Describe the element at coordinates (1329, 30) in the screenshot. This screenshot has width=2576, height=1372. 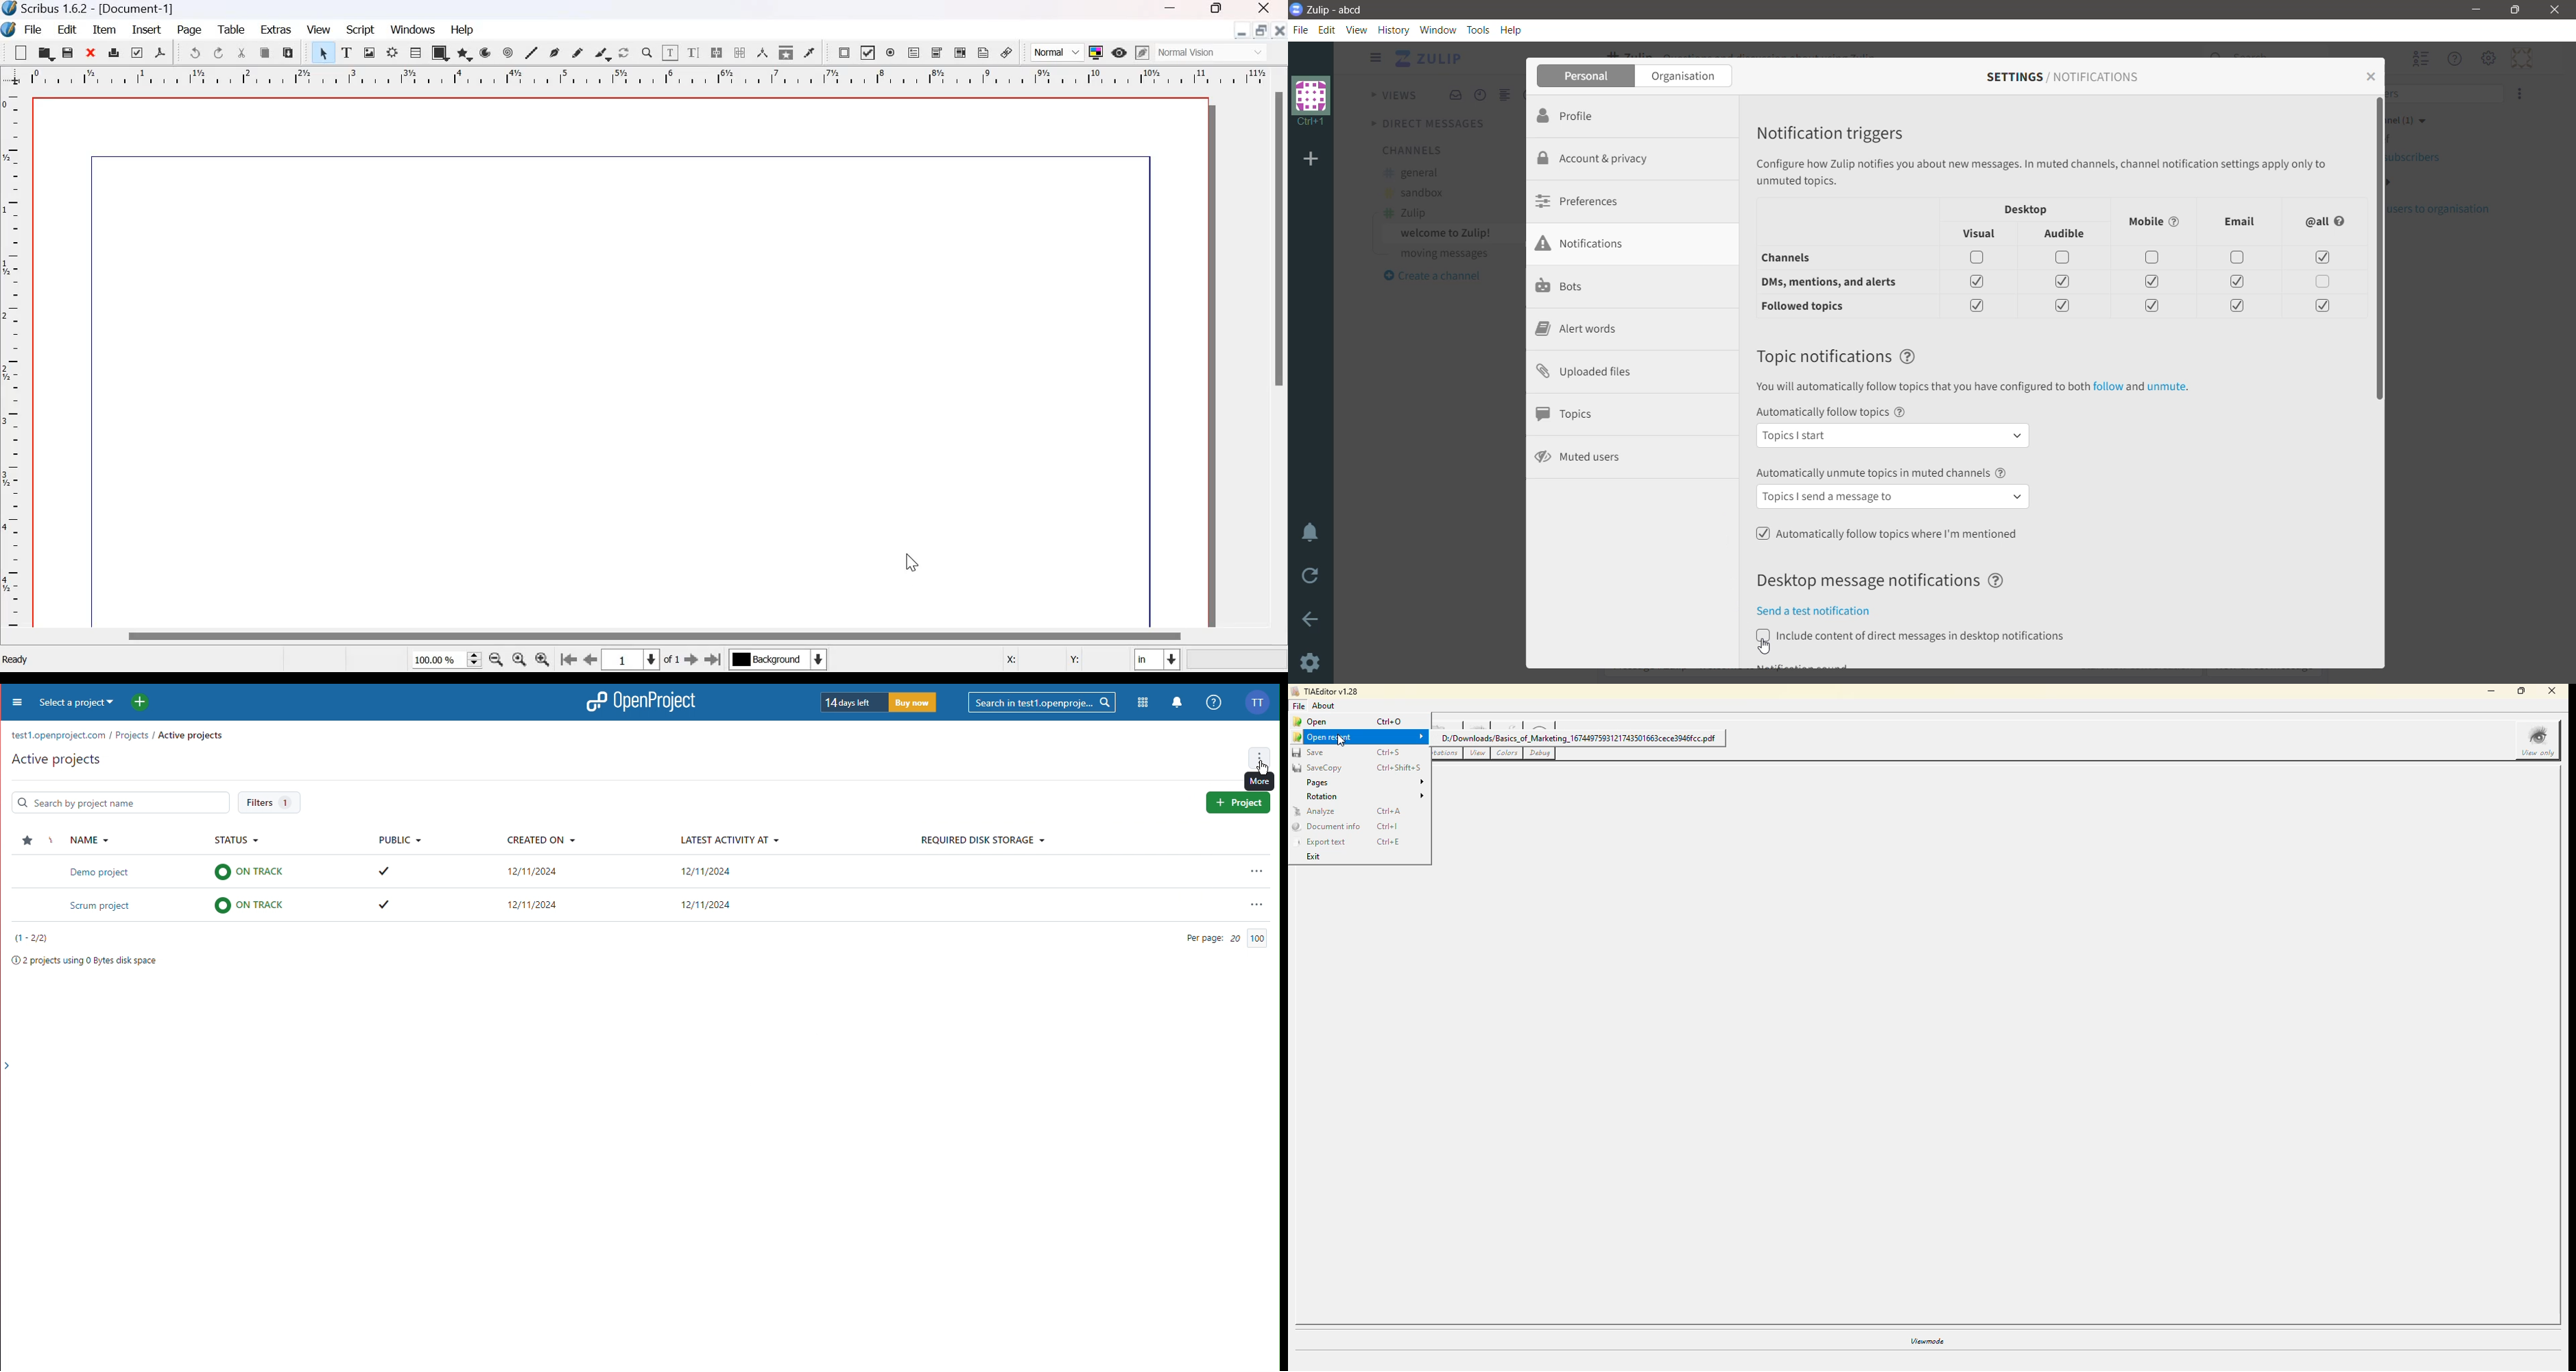
I see `Edit` at that location.